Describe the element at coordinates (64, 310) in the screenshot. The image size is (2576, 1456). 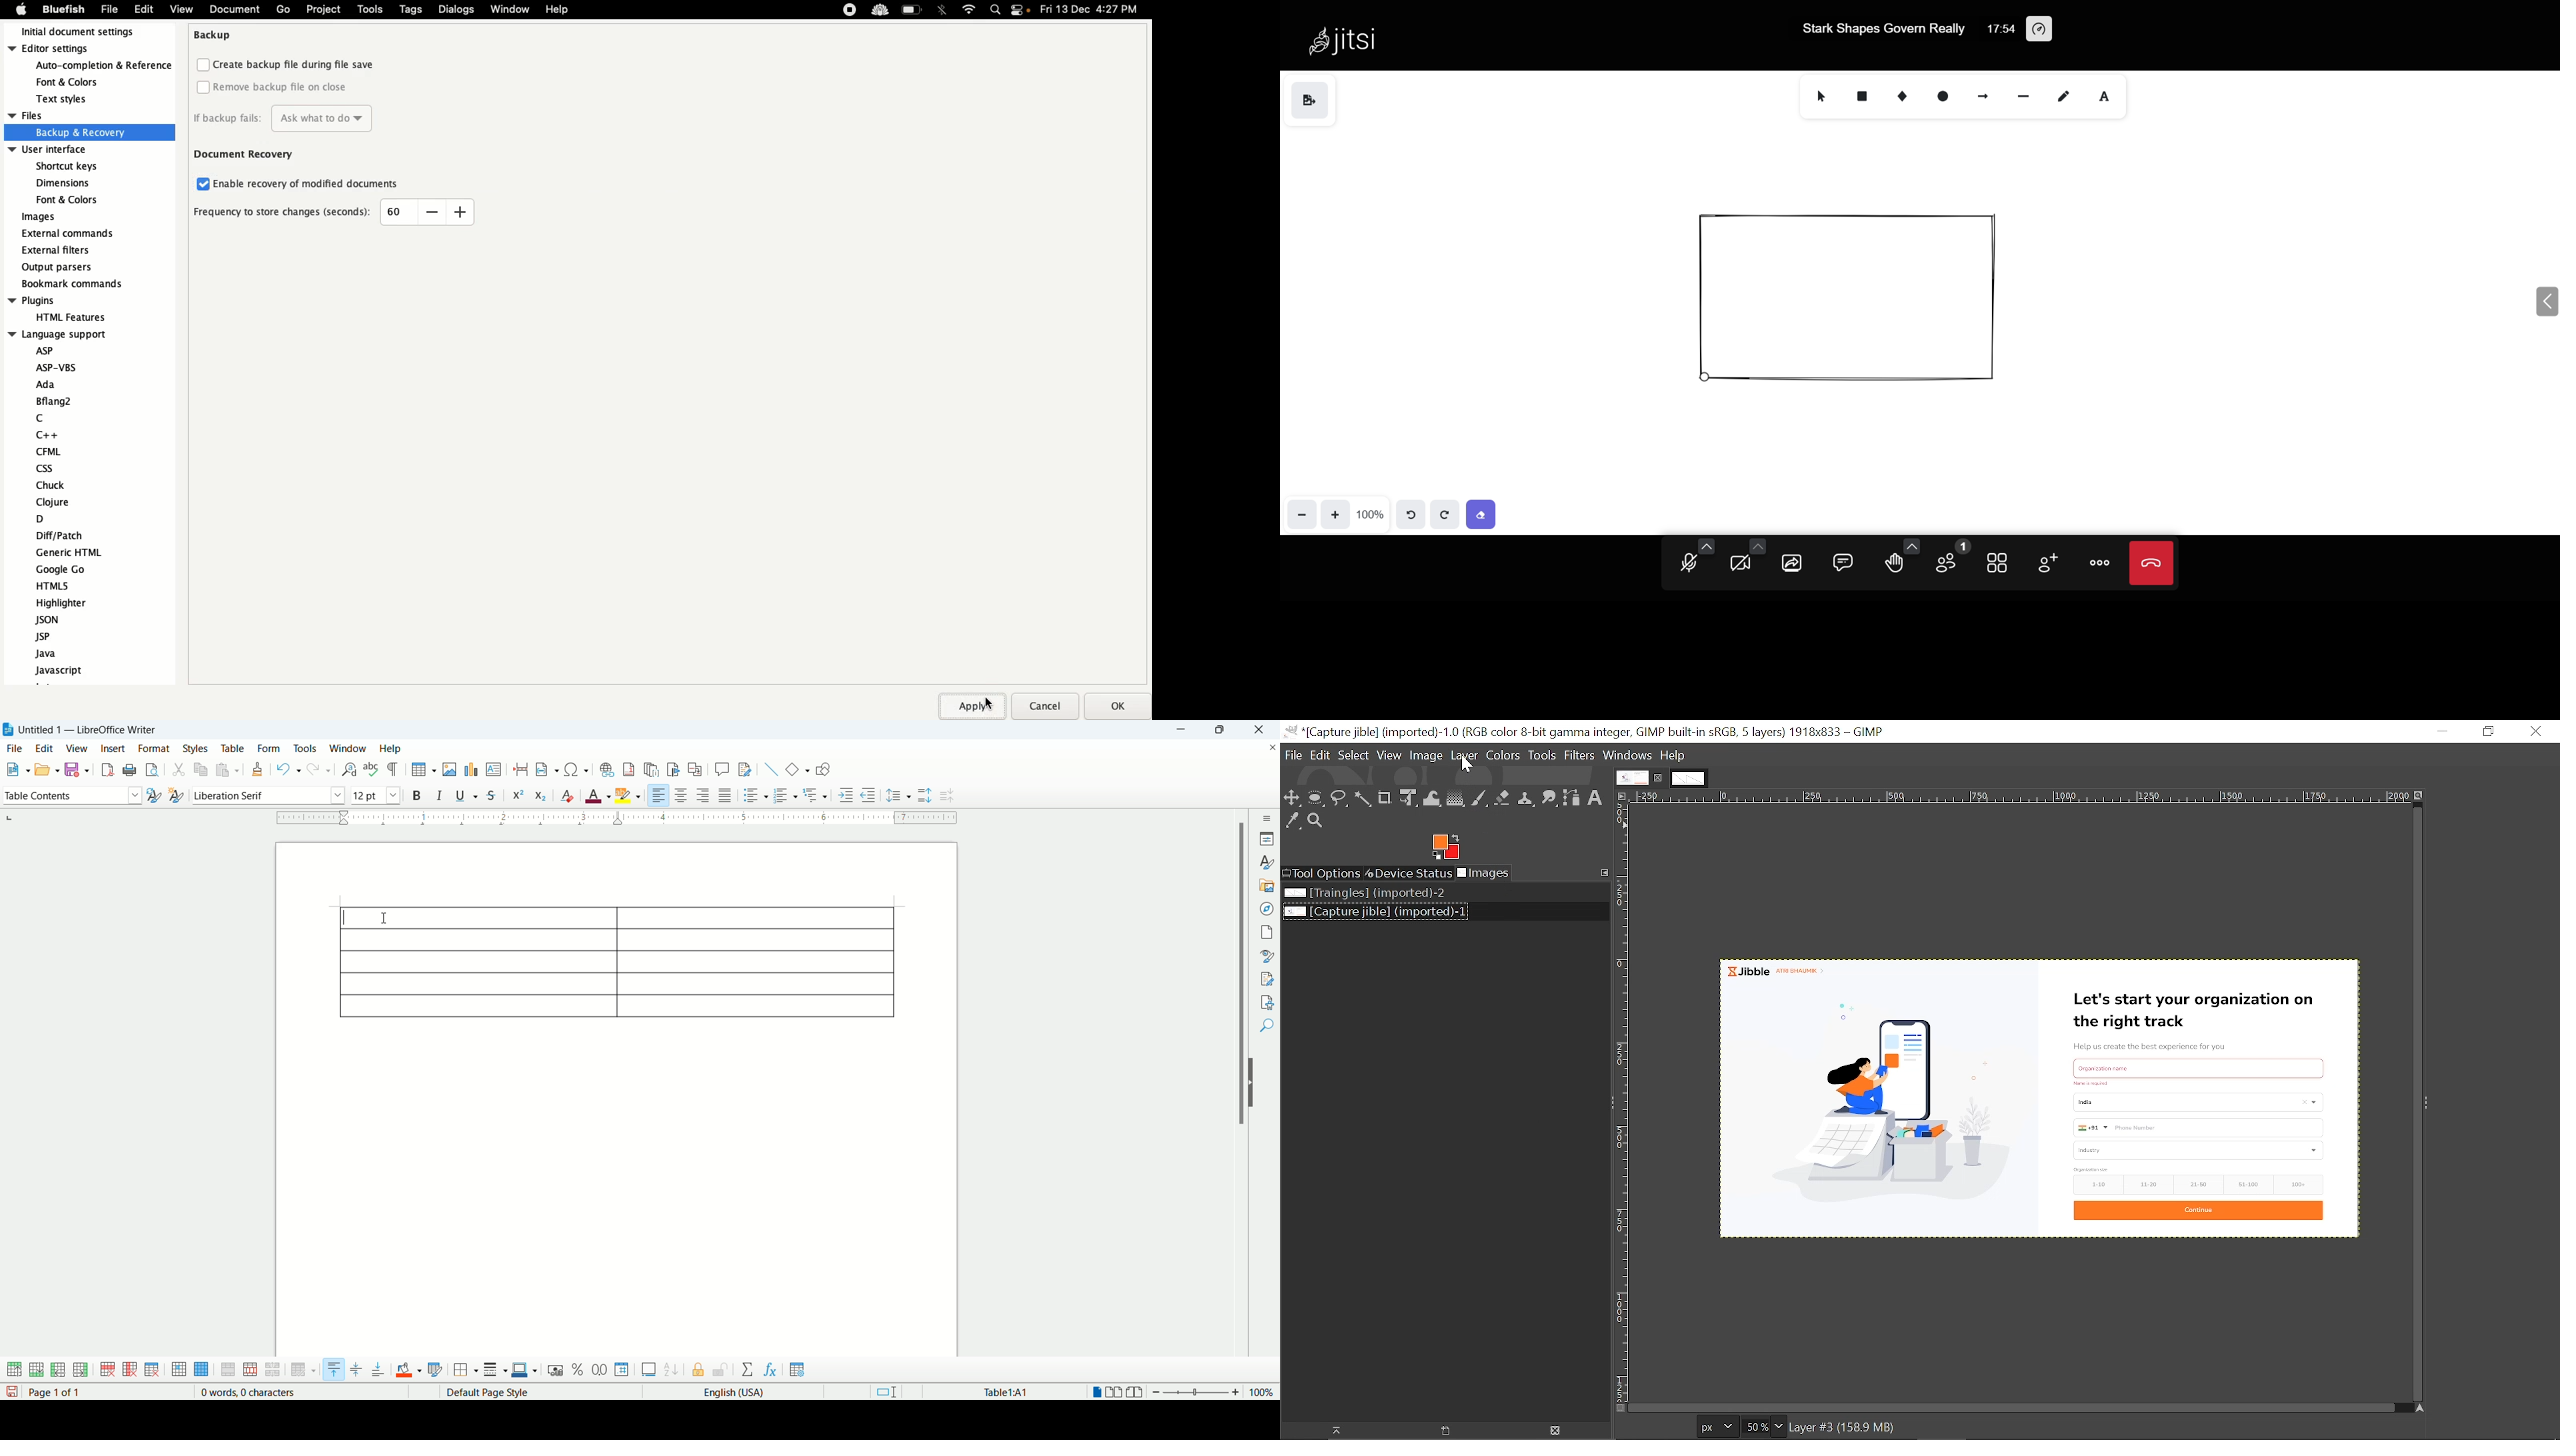
I see `Plugins ` at that location.